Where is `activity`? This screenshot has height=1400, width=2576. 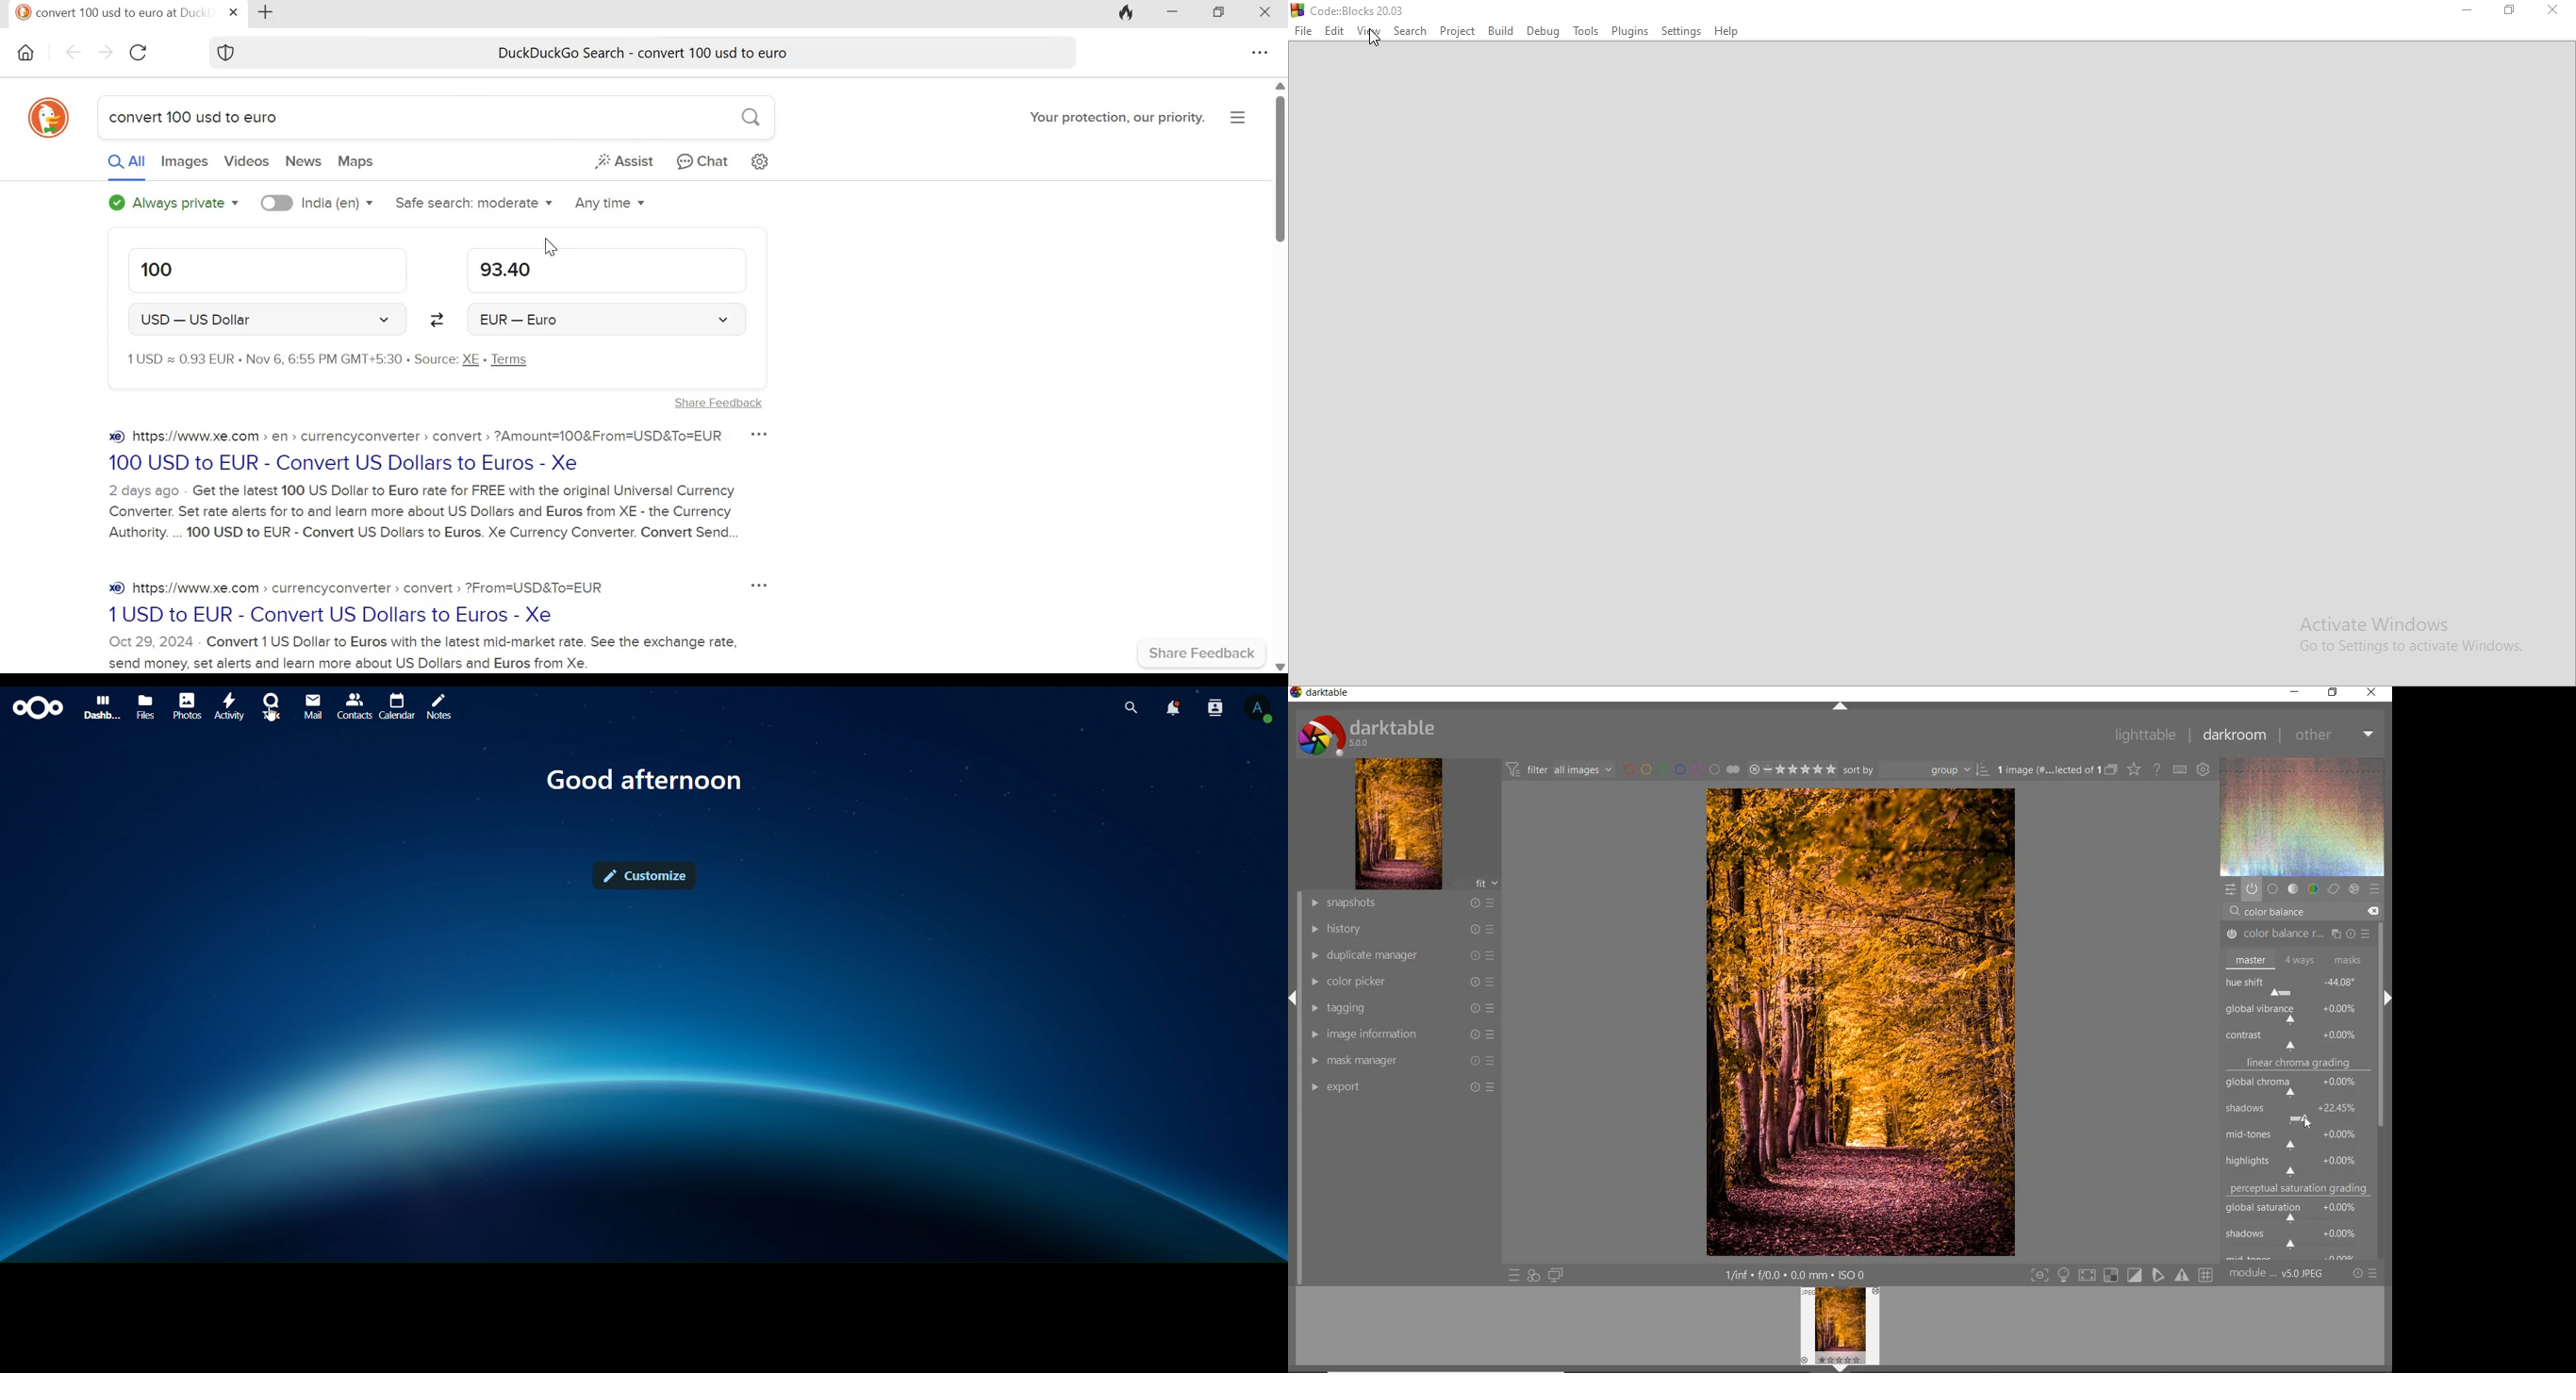 activity is located at coordinates (229, 707).